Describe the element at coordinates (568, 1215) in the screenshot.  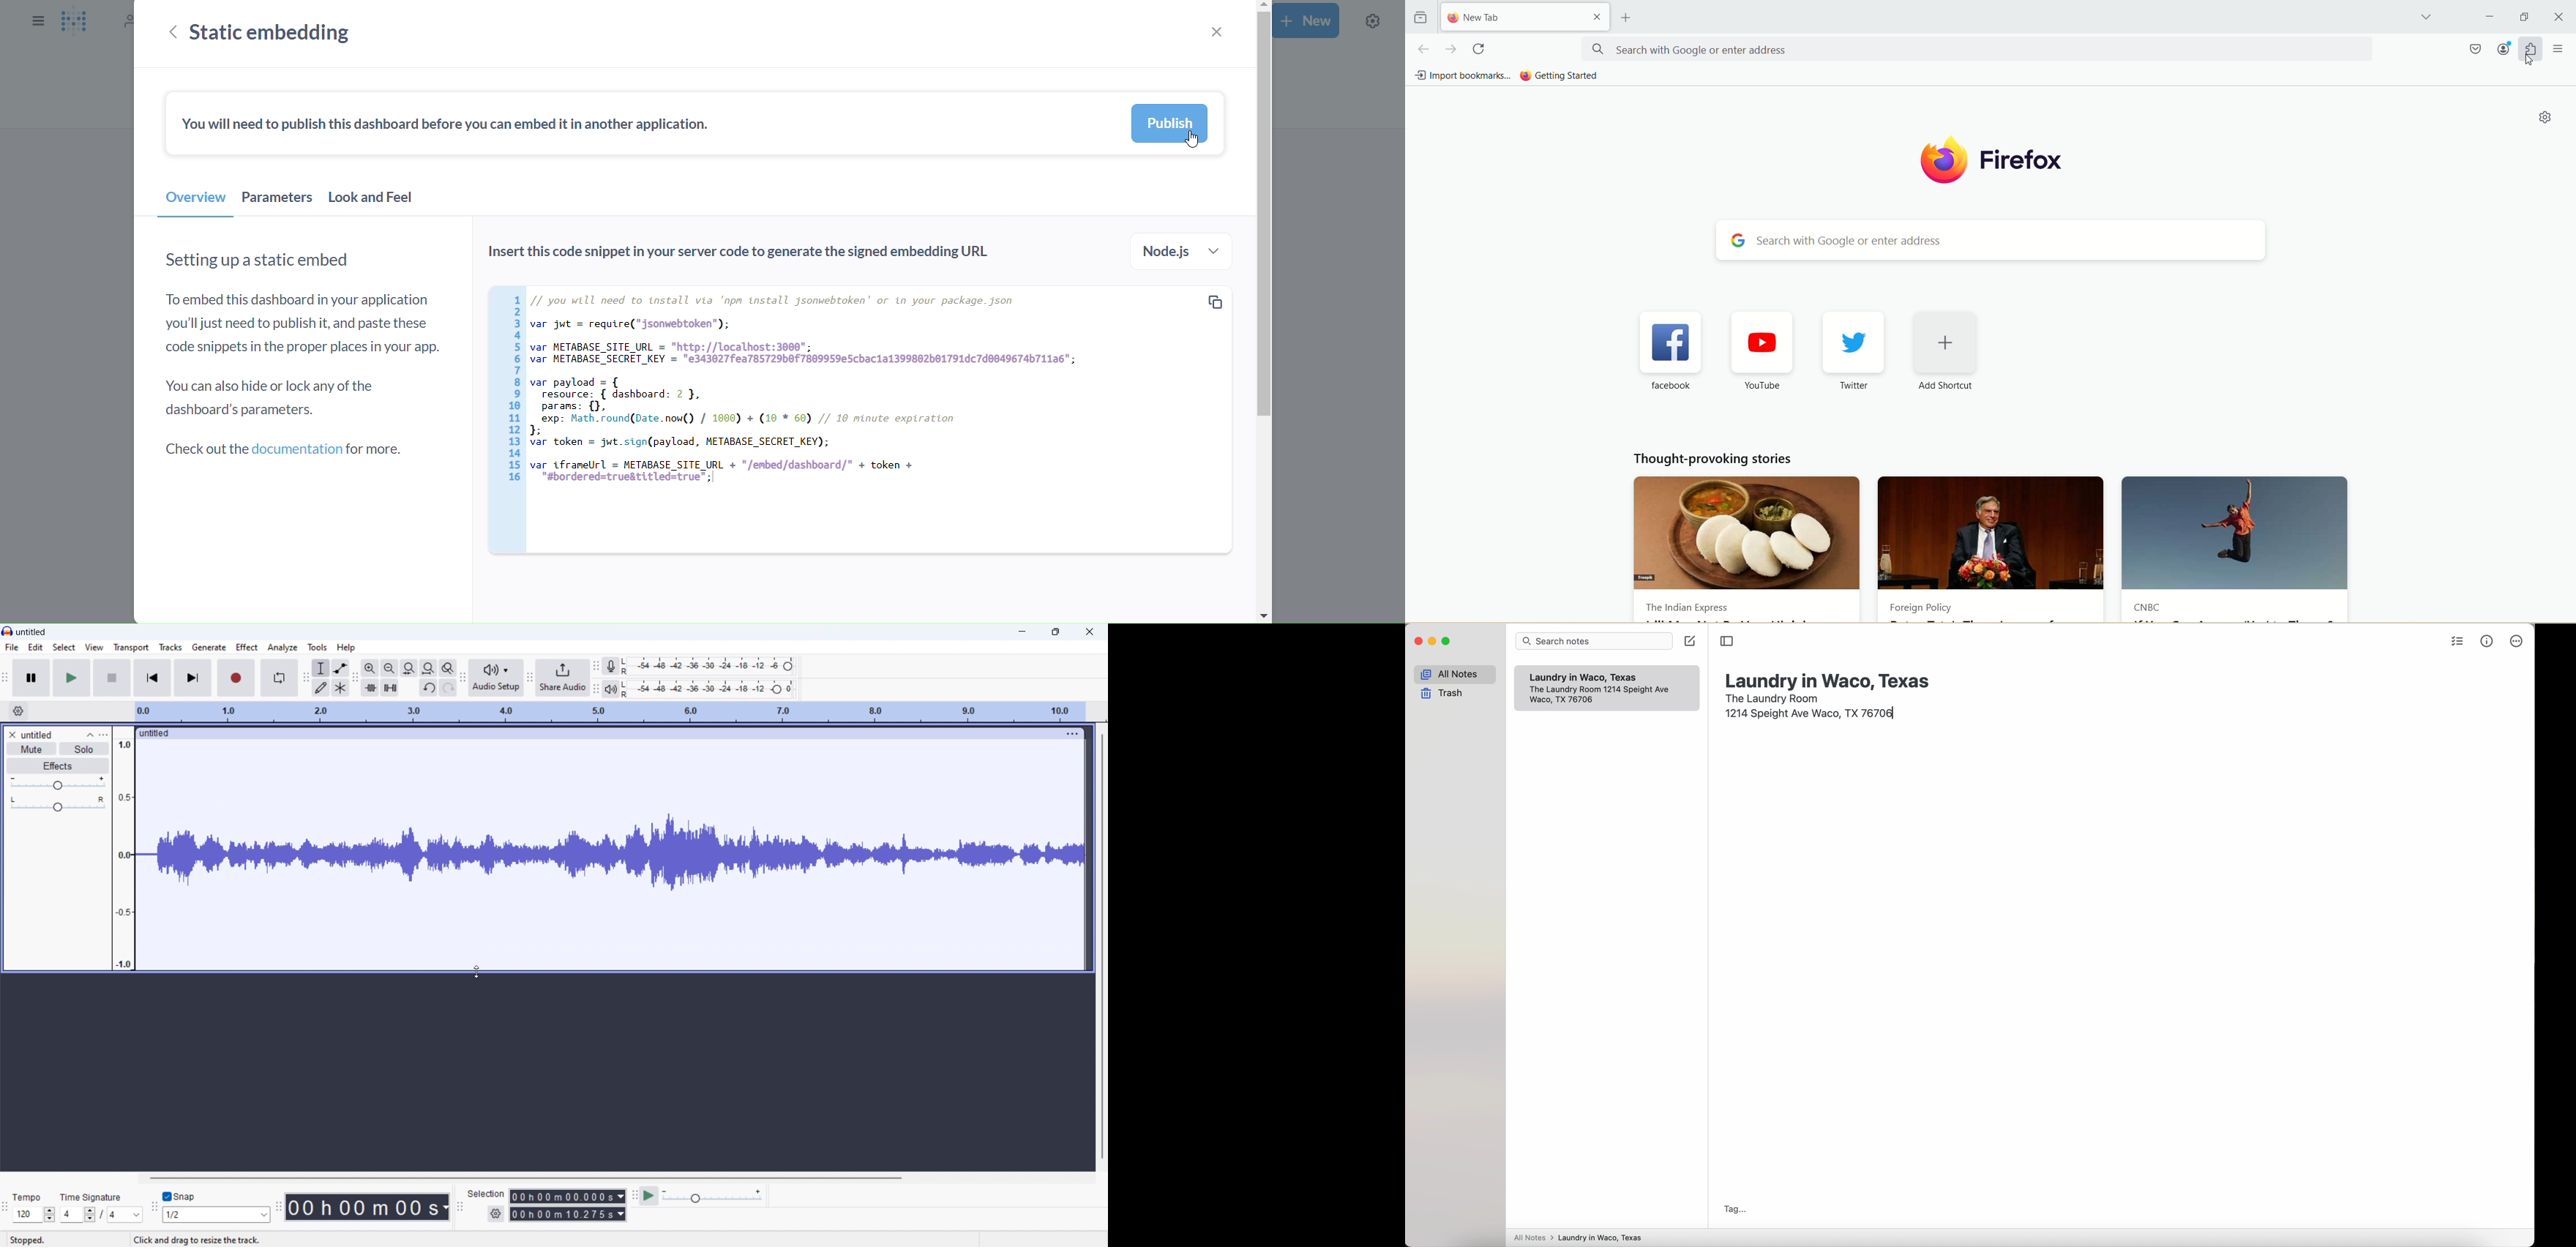
I see `end time` at that location.